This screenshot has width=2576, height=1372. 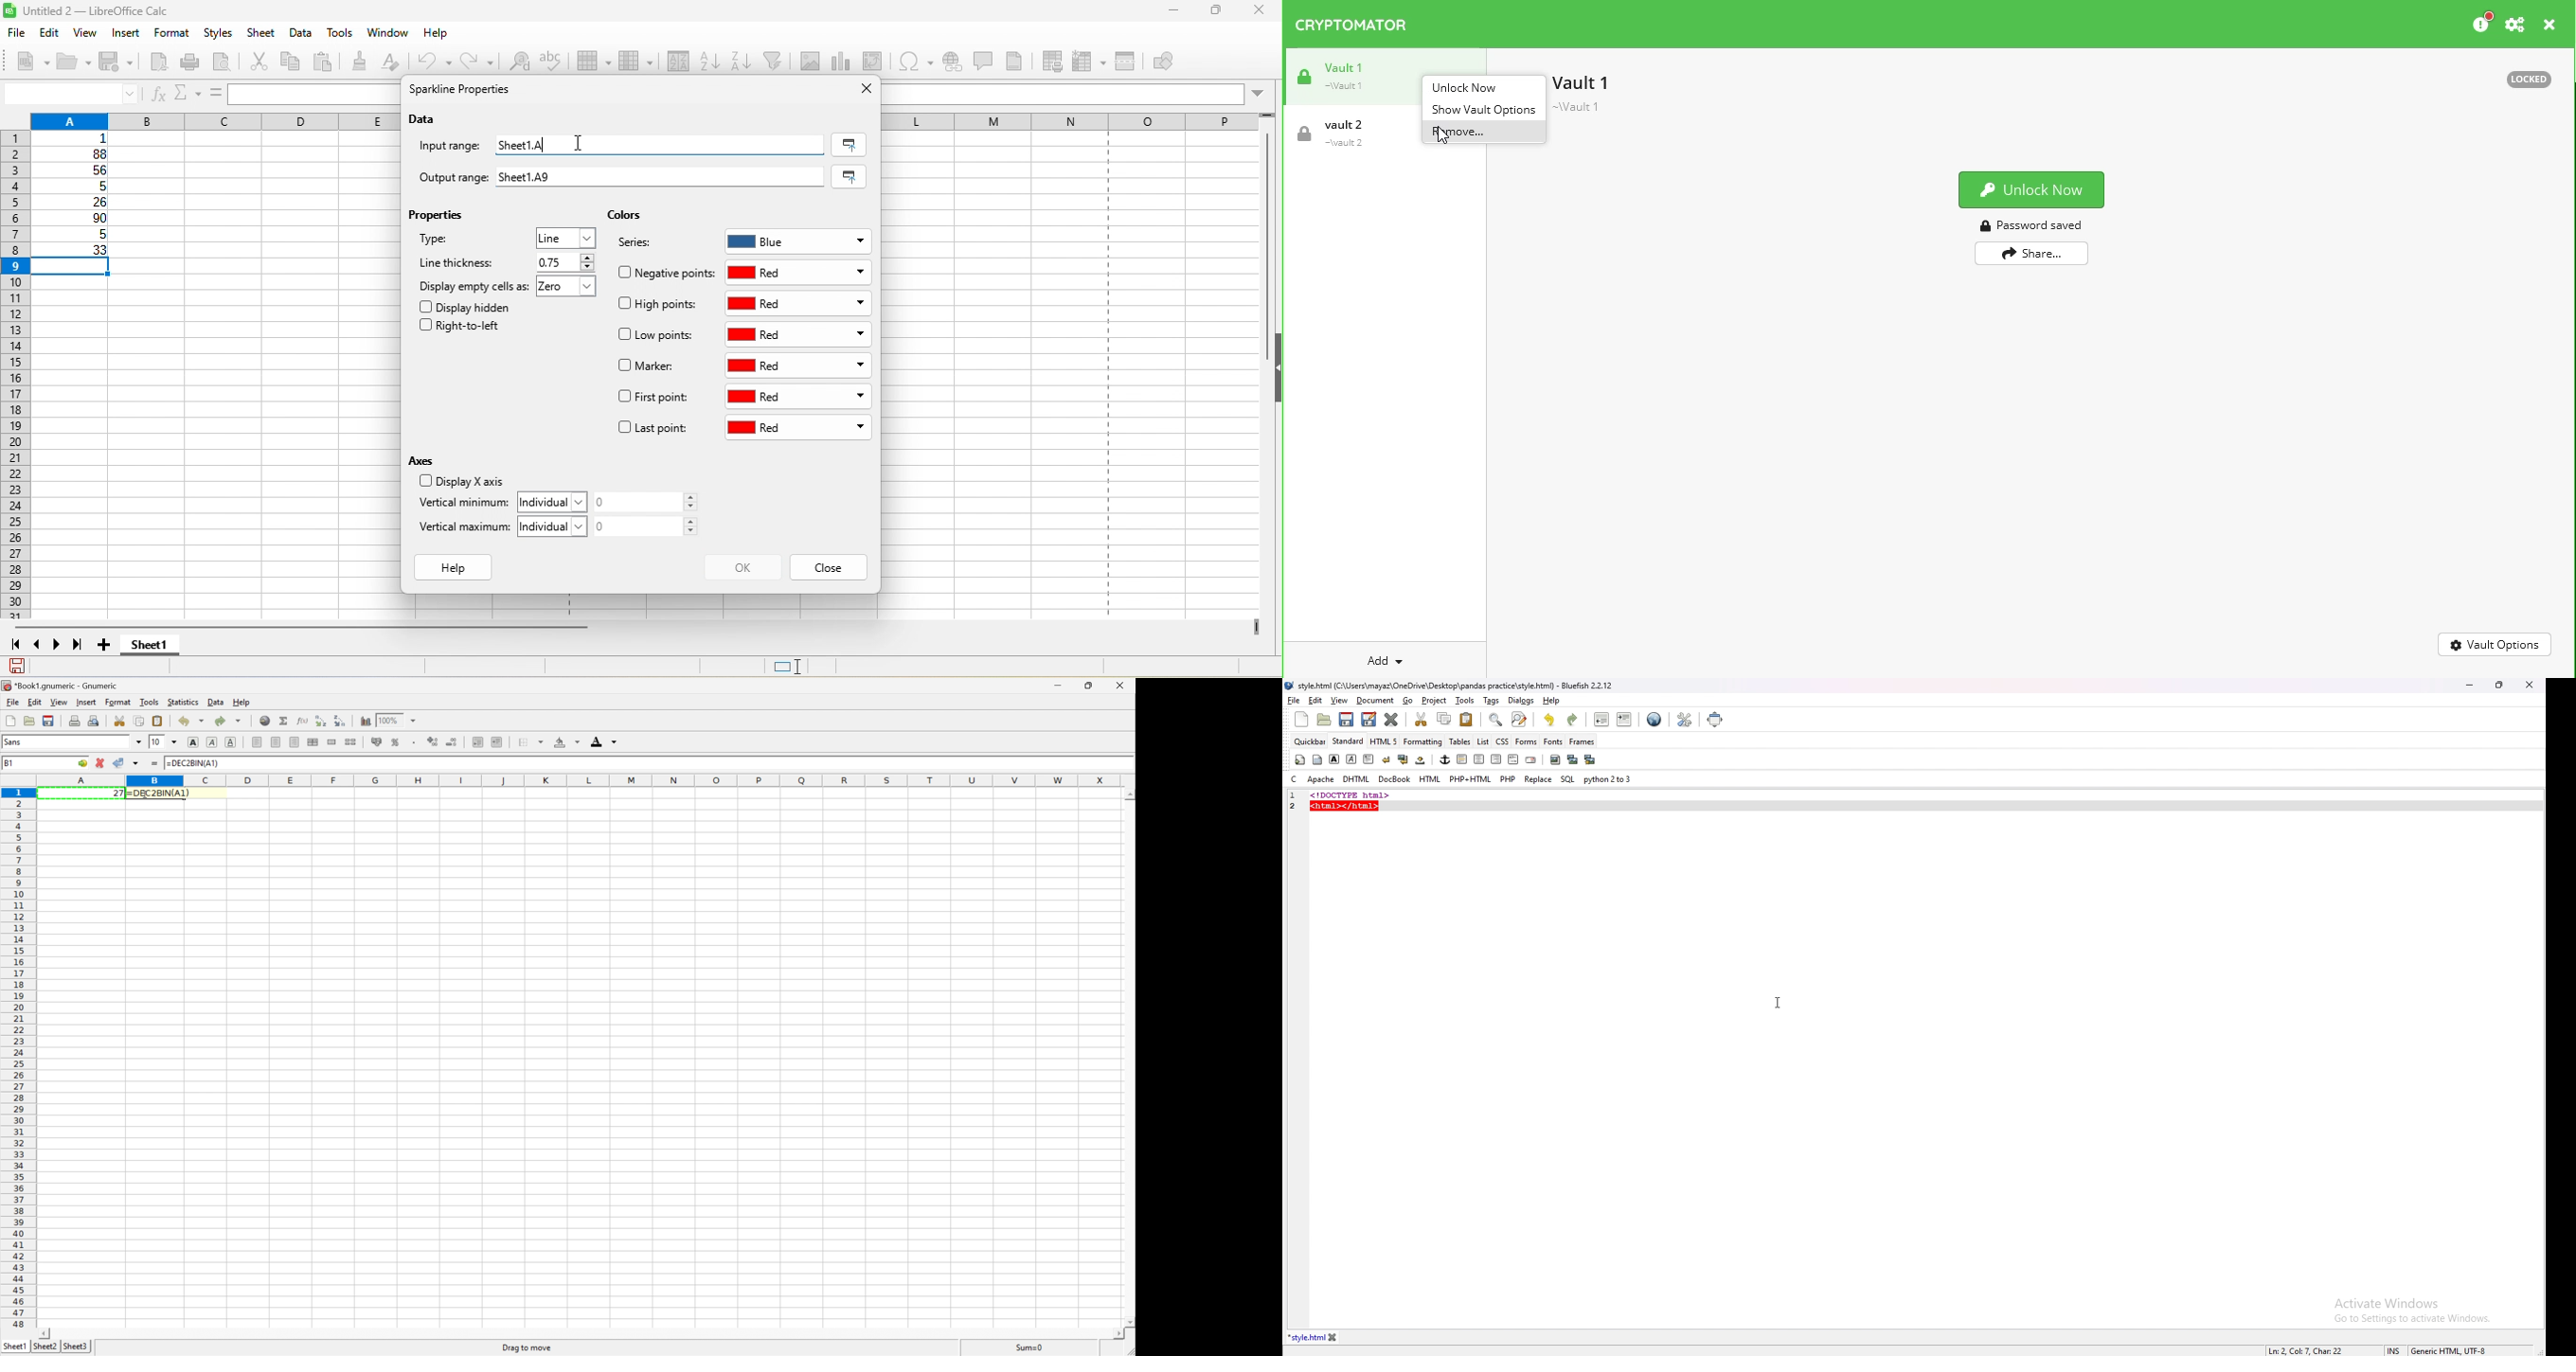 What do you see at coordinates (578, 141) in the screenshot?
I see `cursor movement` at bounding box center [578, 141].